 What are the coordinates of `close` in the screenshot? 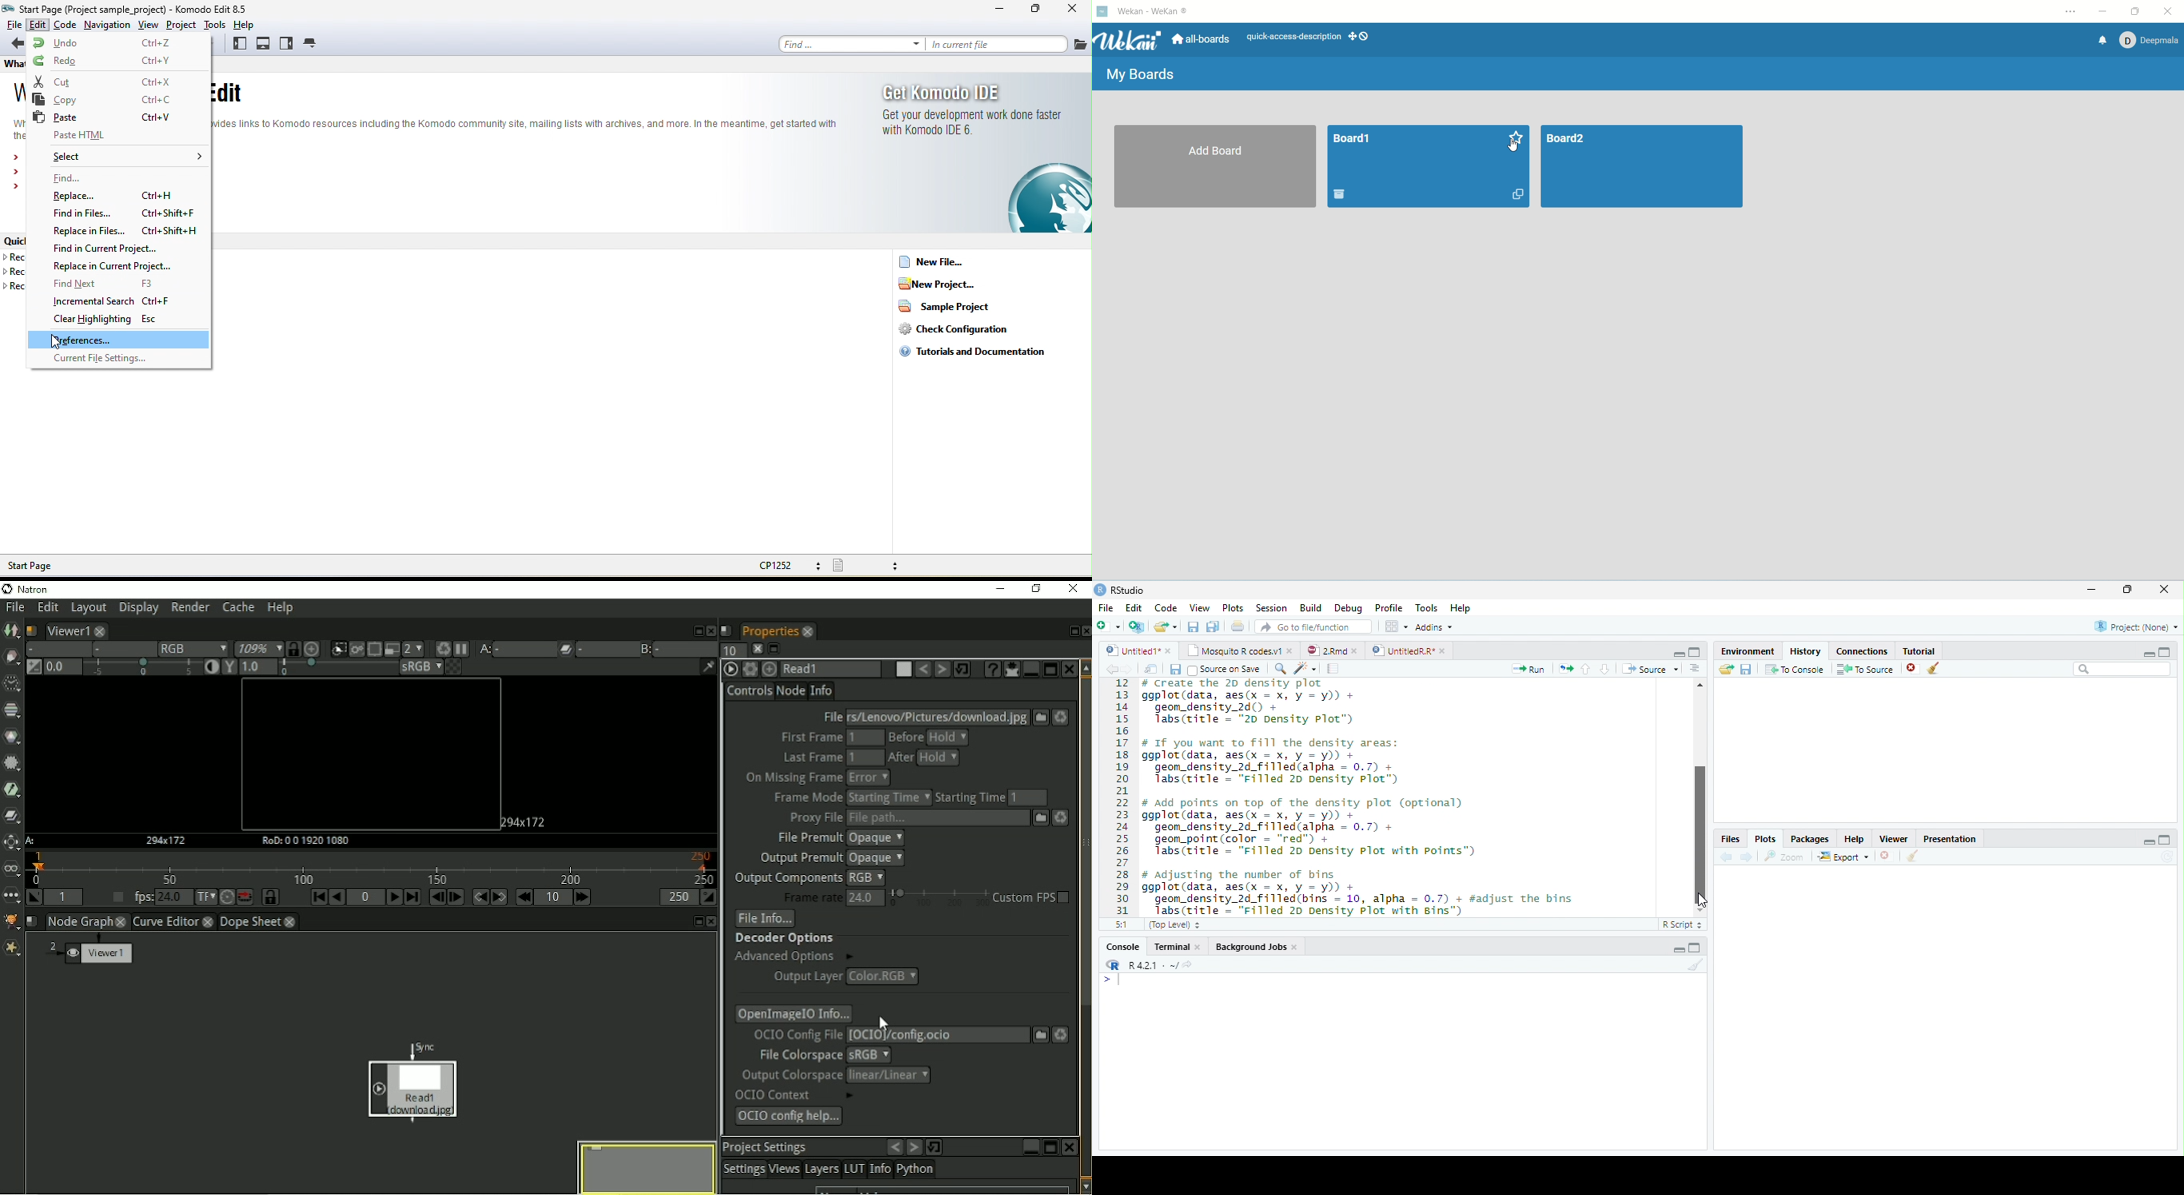 It's located at (1912, 669).